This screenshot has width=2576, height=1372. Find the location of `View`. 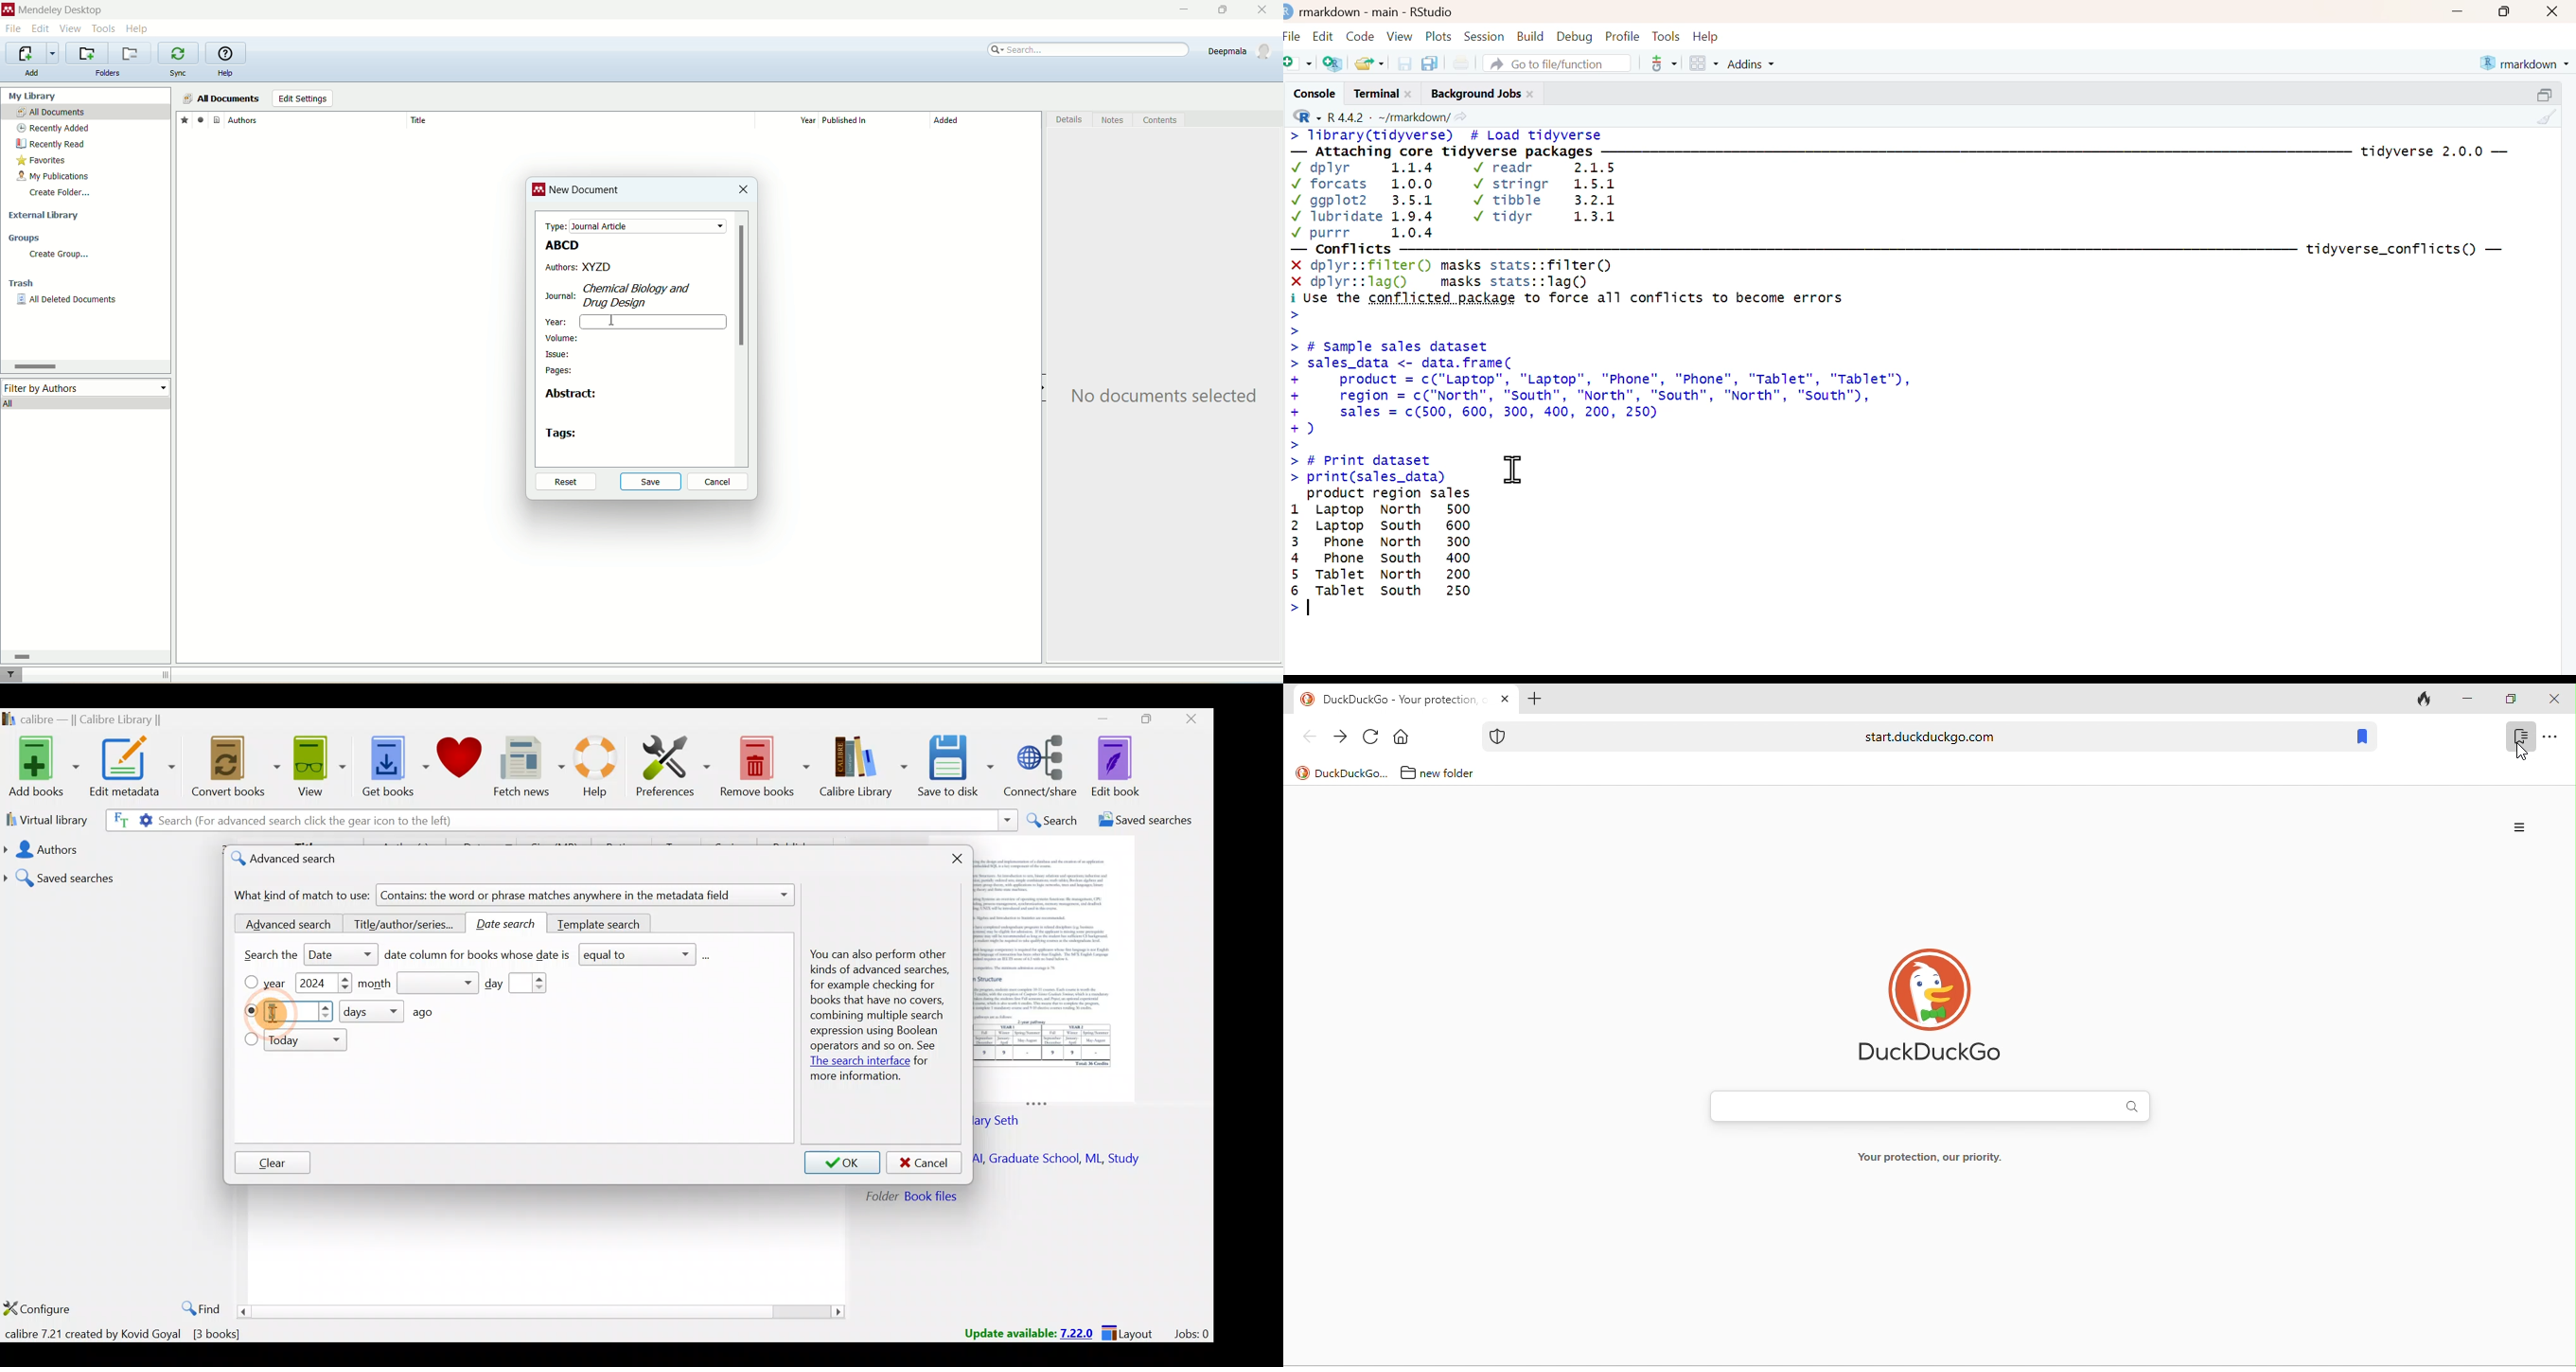

View is located at coordinates (1401, 34).